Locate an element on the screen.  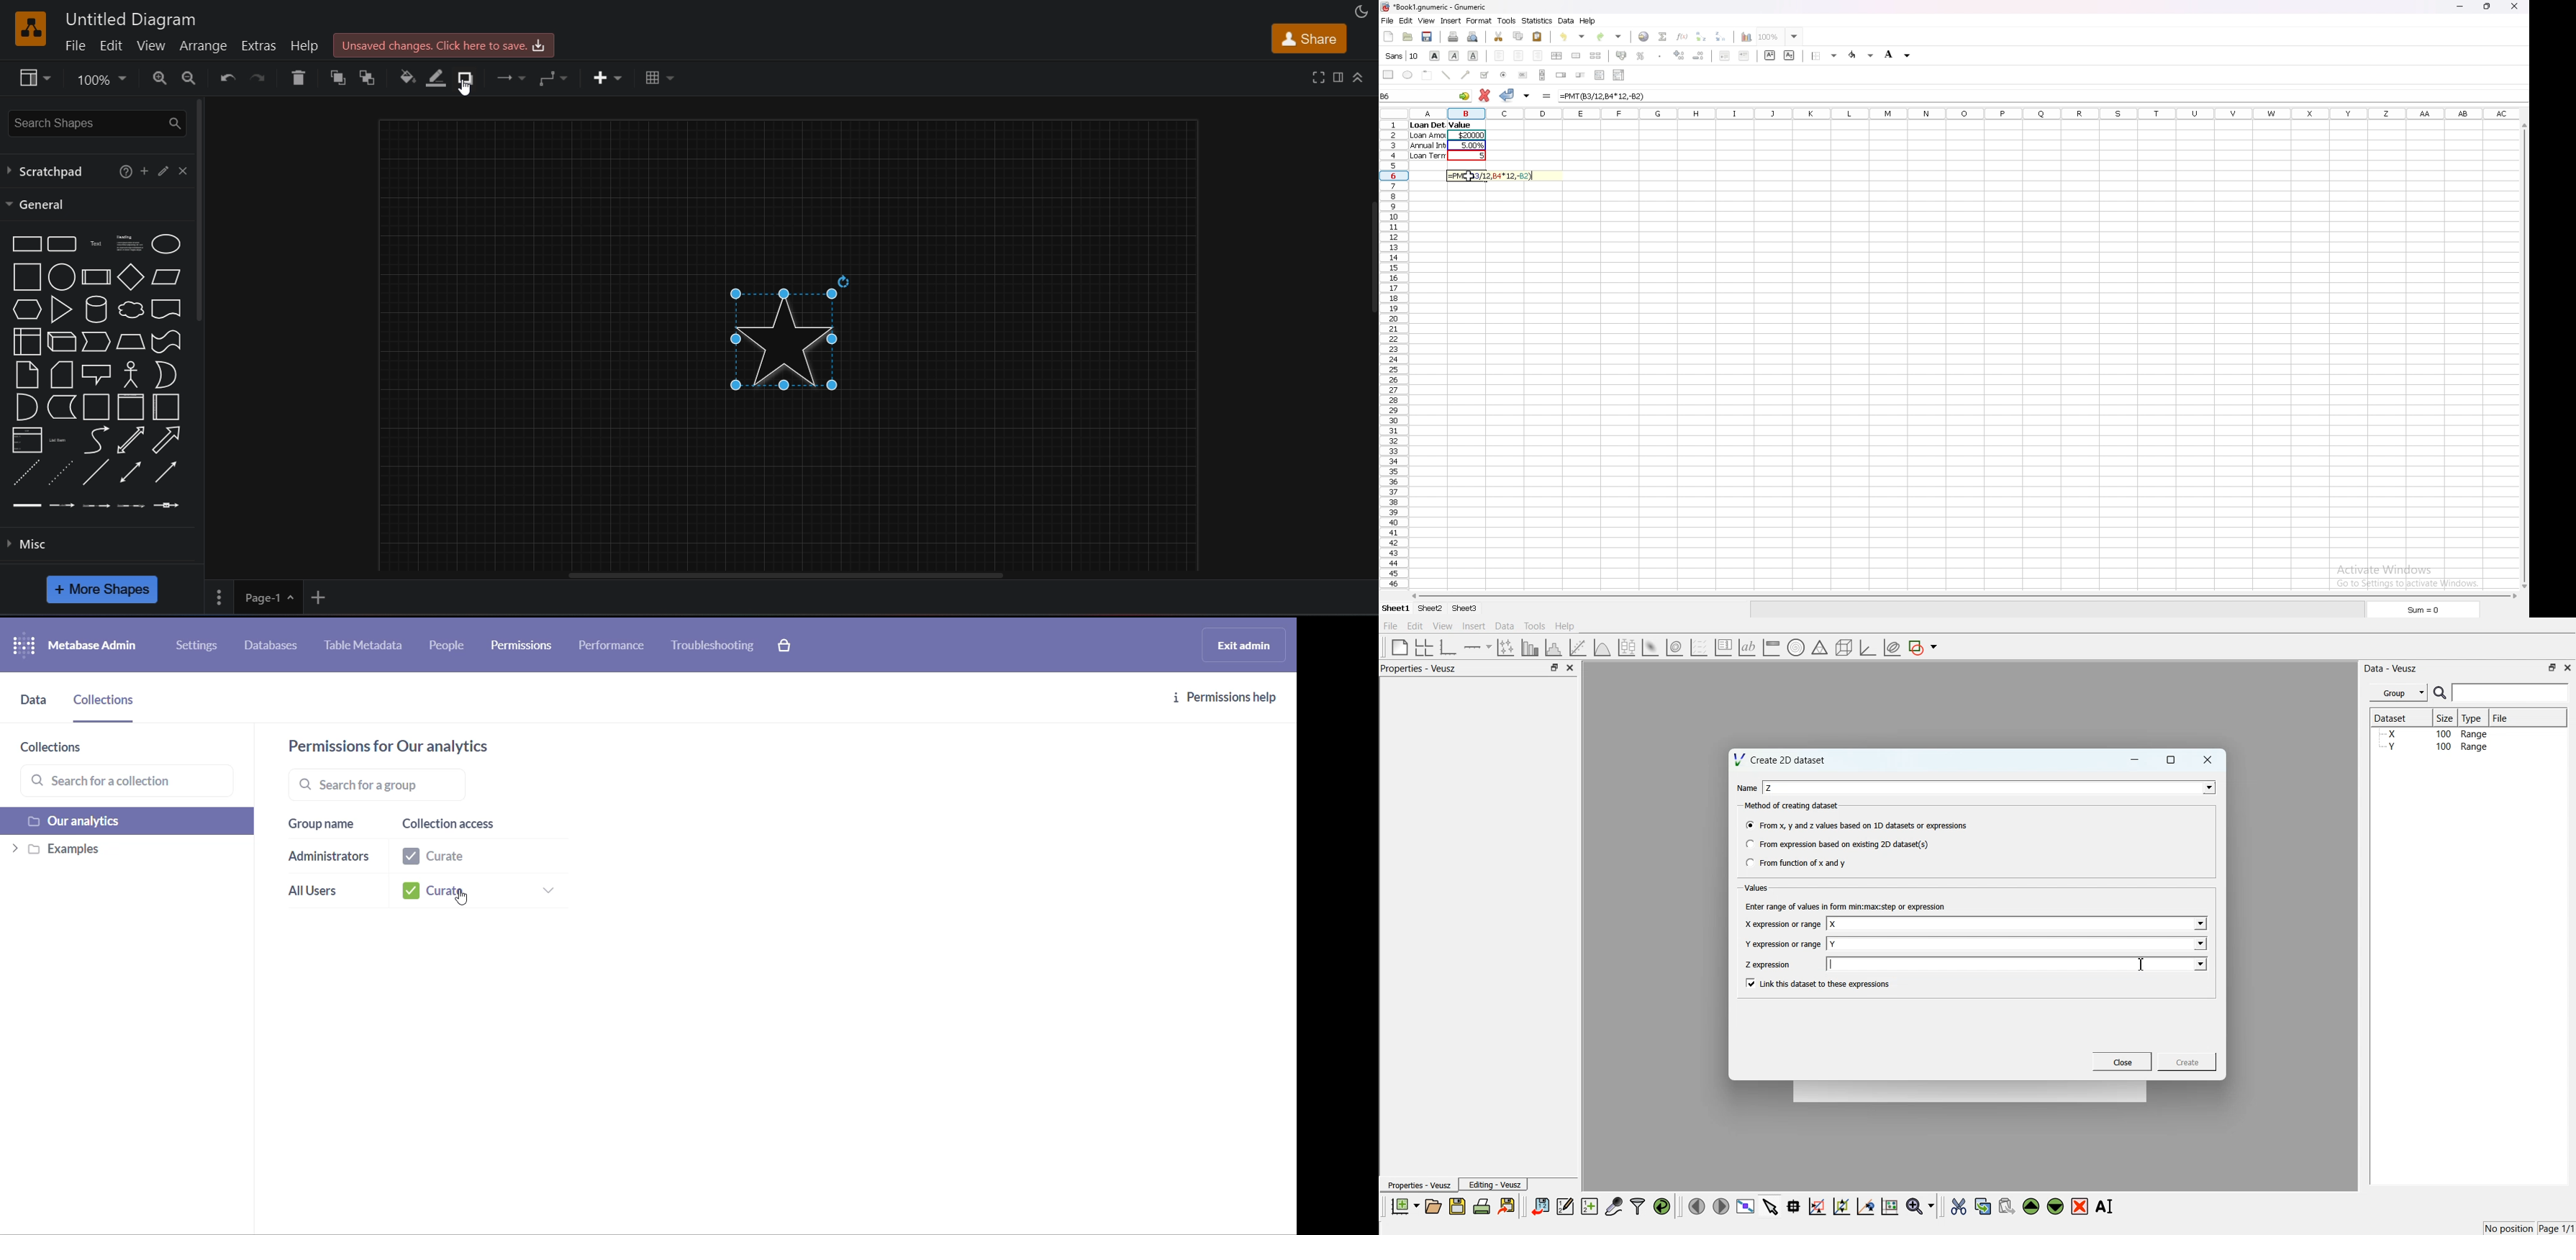
file is located at coordinates (1387, 20).